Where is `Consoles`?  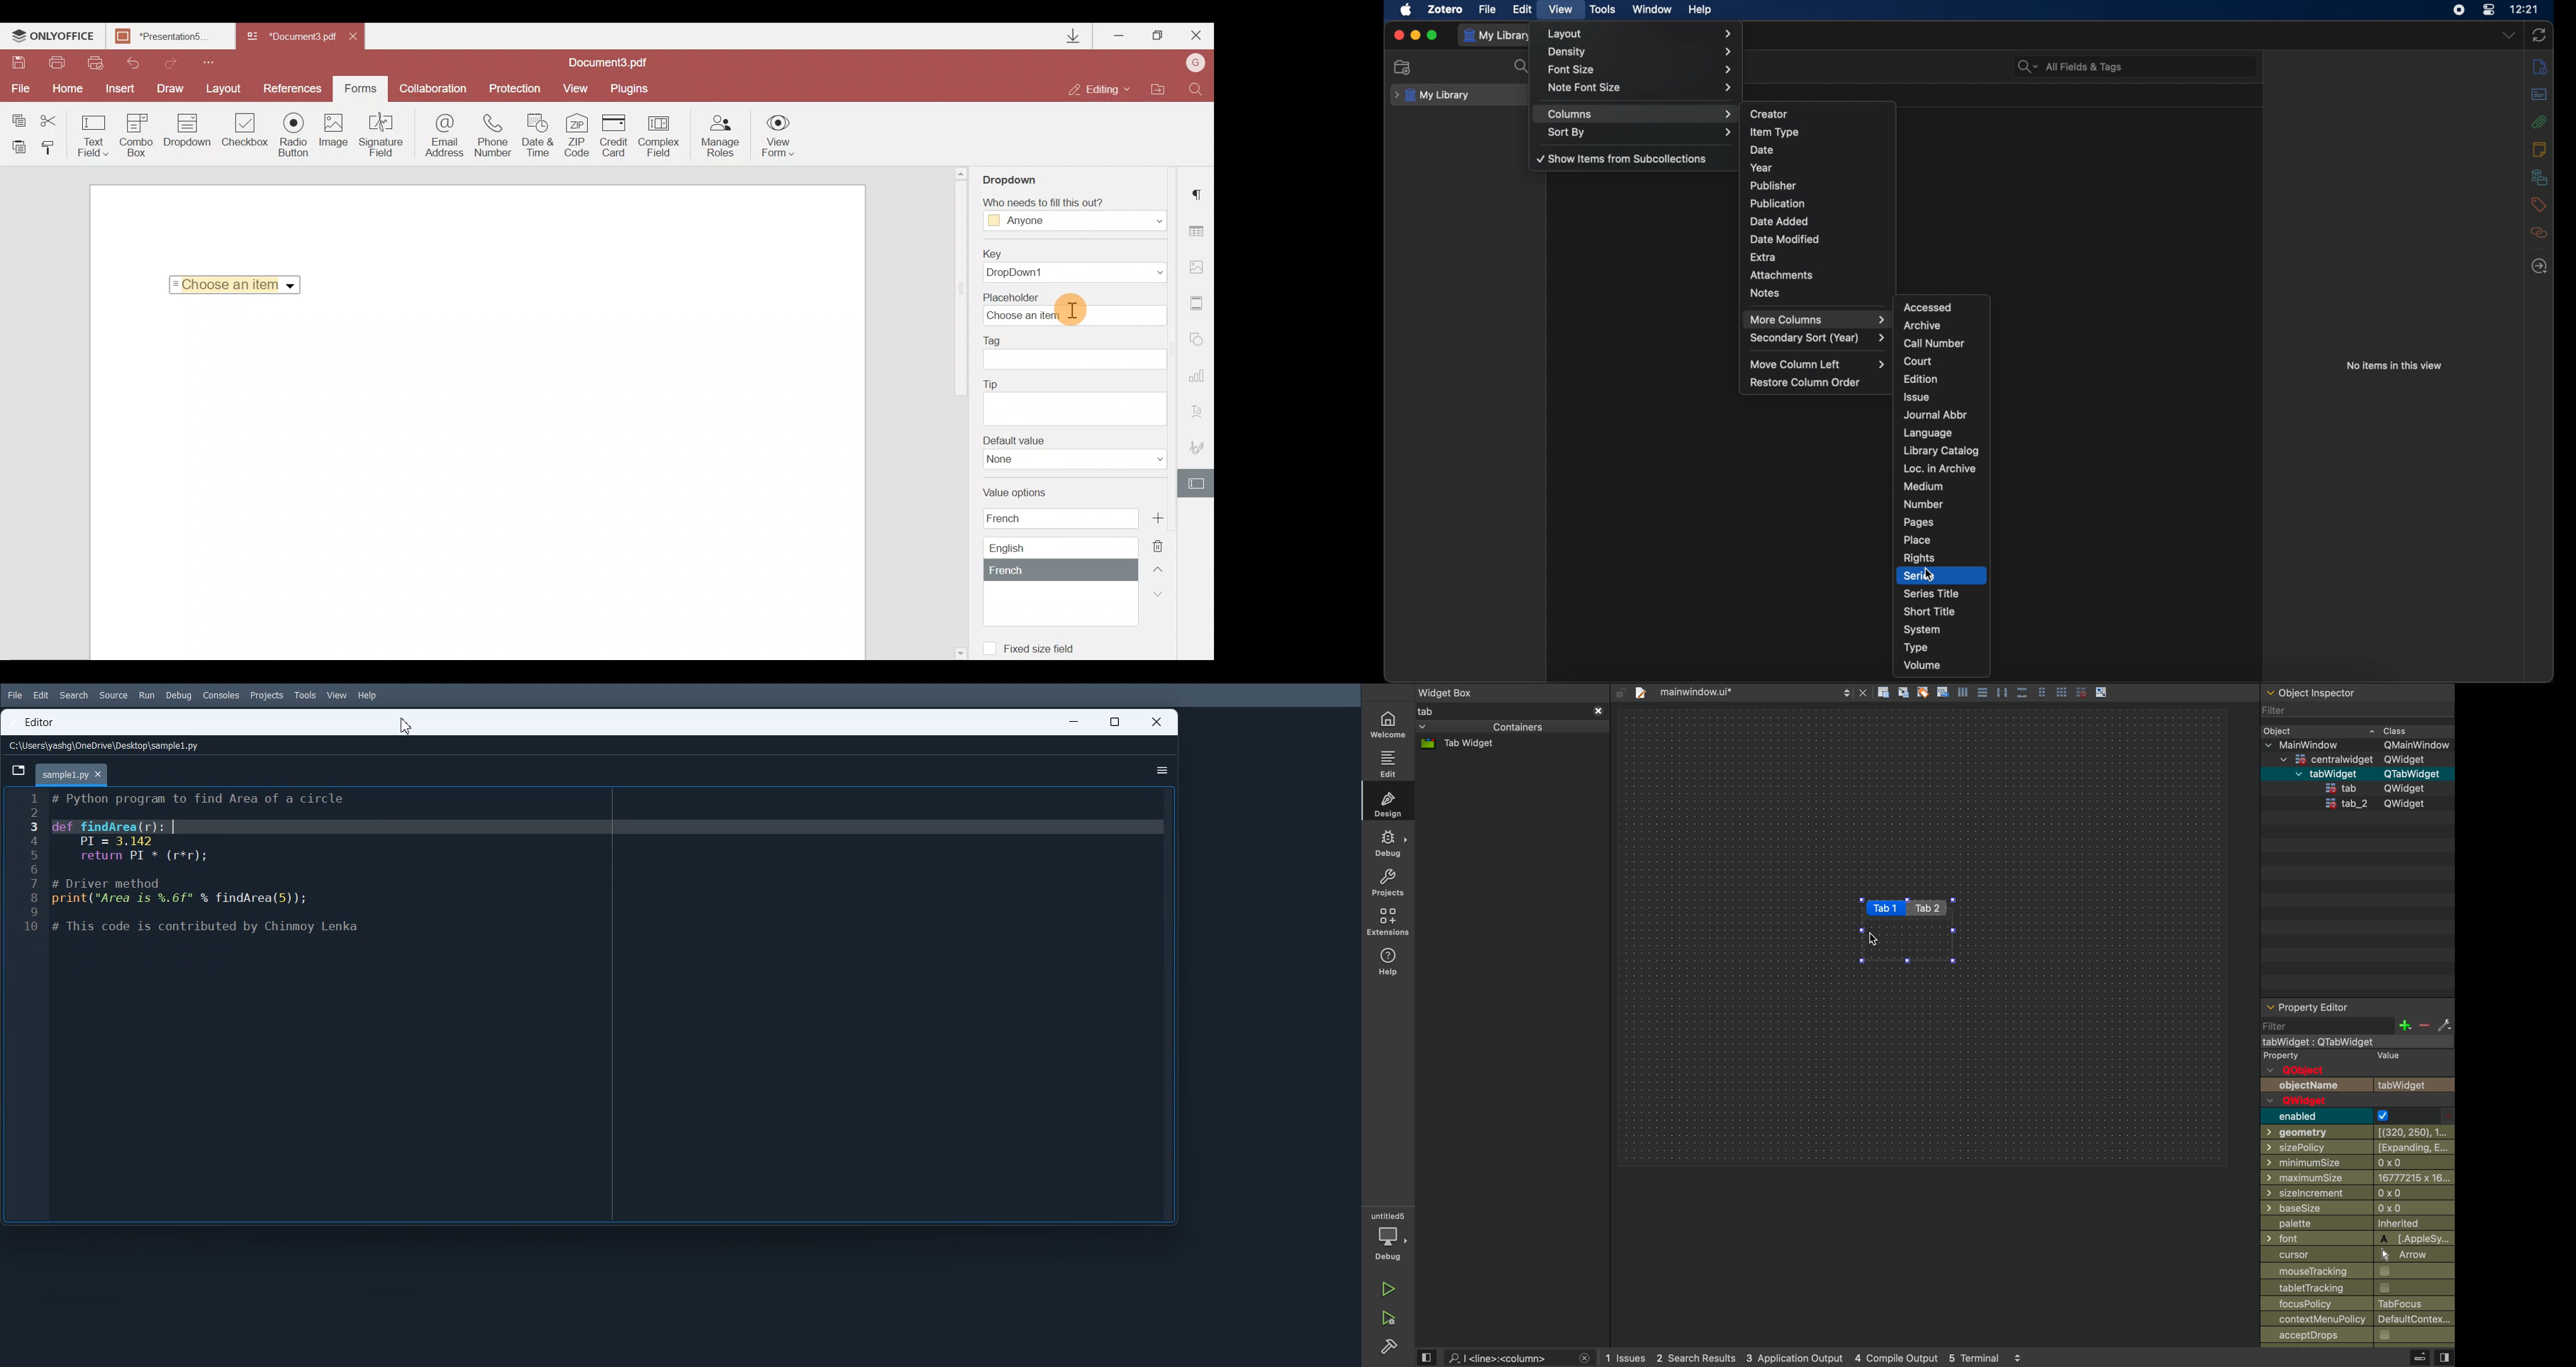 Consoles is located at coordinates (222, 696).